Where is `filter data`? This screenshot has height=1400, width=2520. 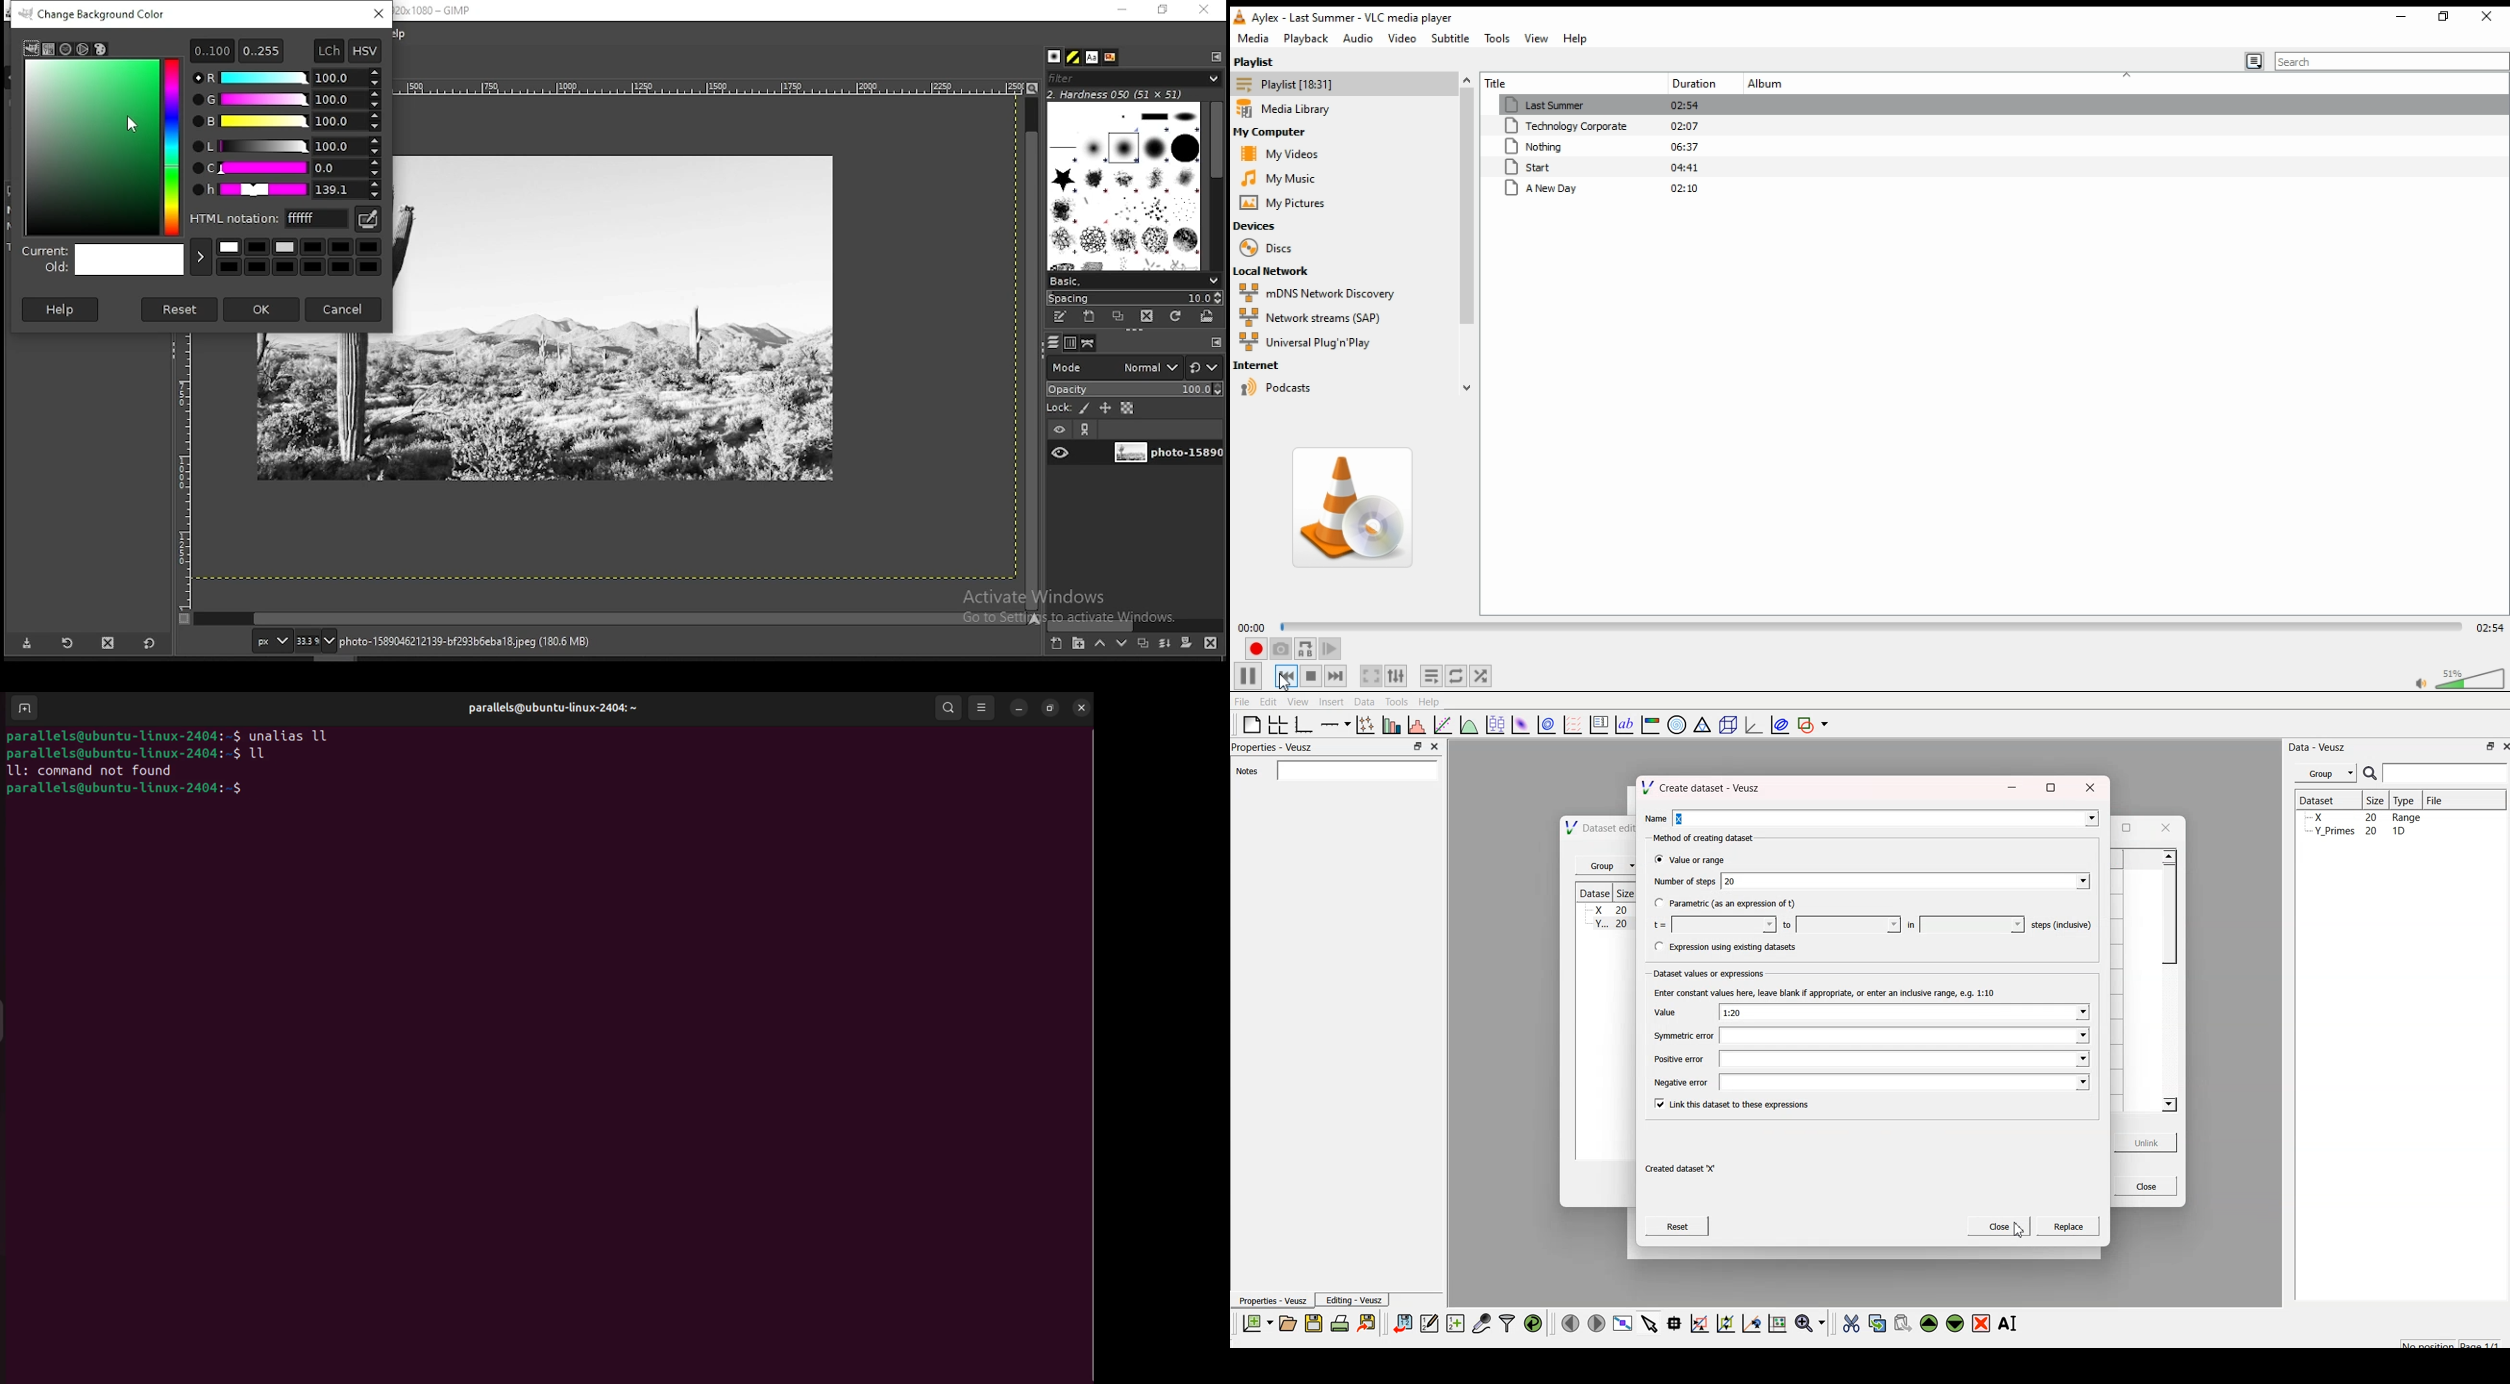 filter data is located at coordinates (1507, 1322).